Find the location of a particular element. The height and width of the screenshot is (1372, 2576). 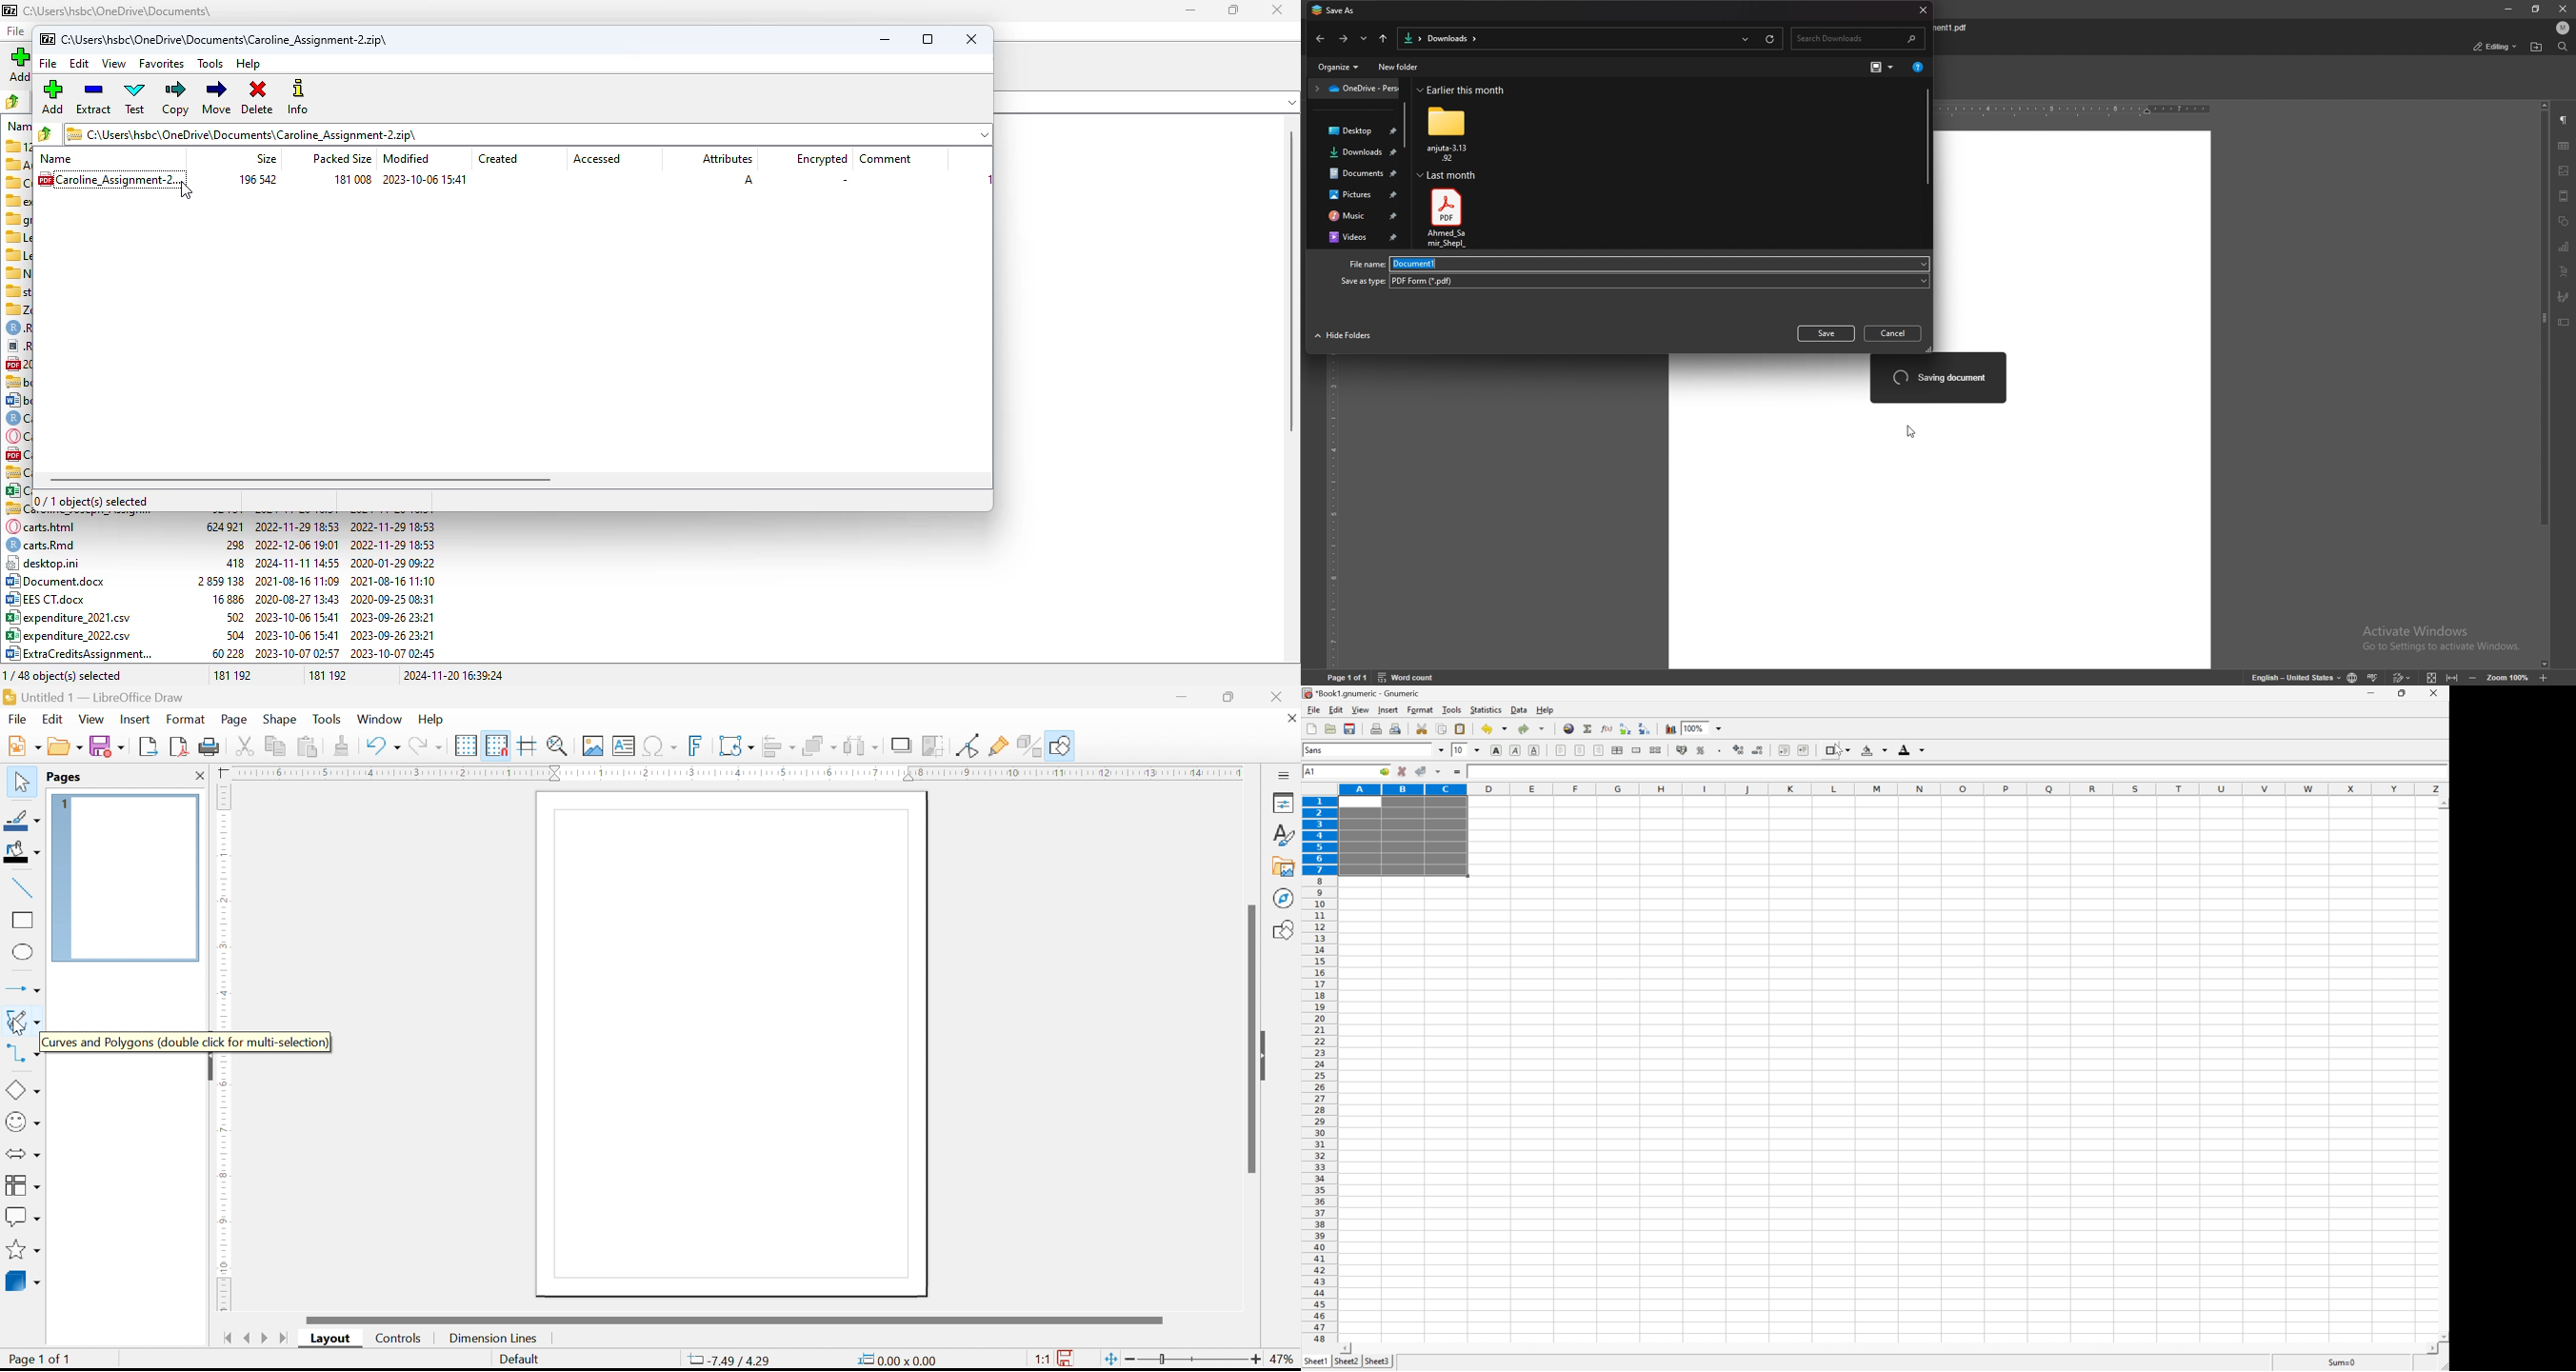

snap to grid is located at coordinates (496, 745).